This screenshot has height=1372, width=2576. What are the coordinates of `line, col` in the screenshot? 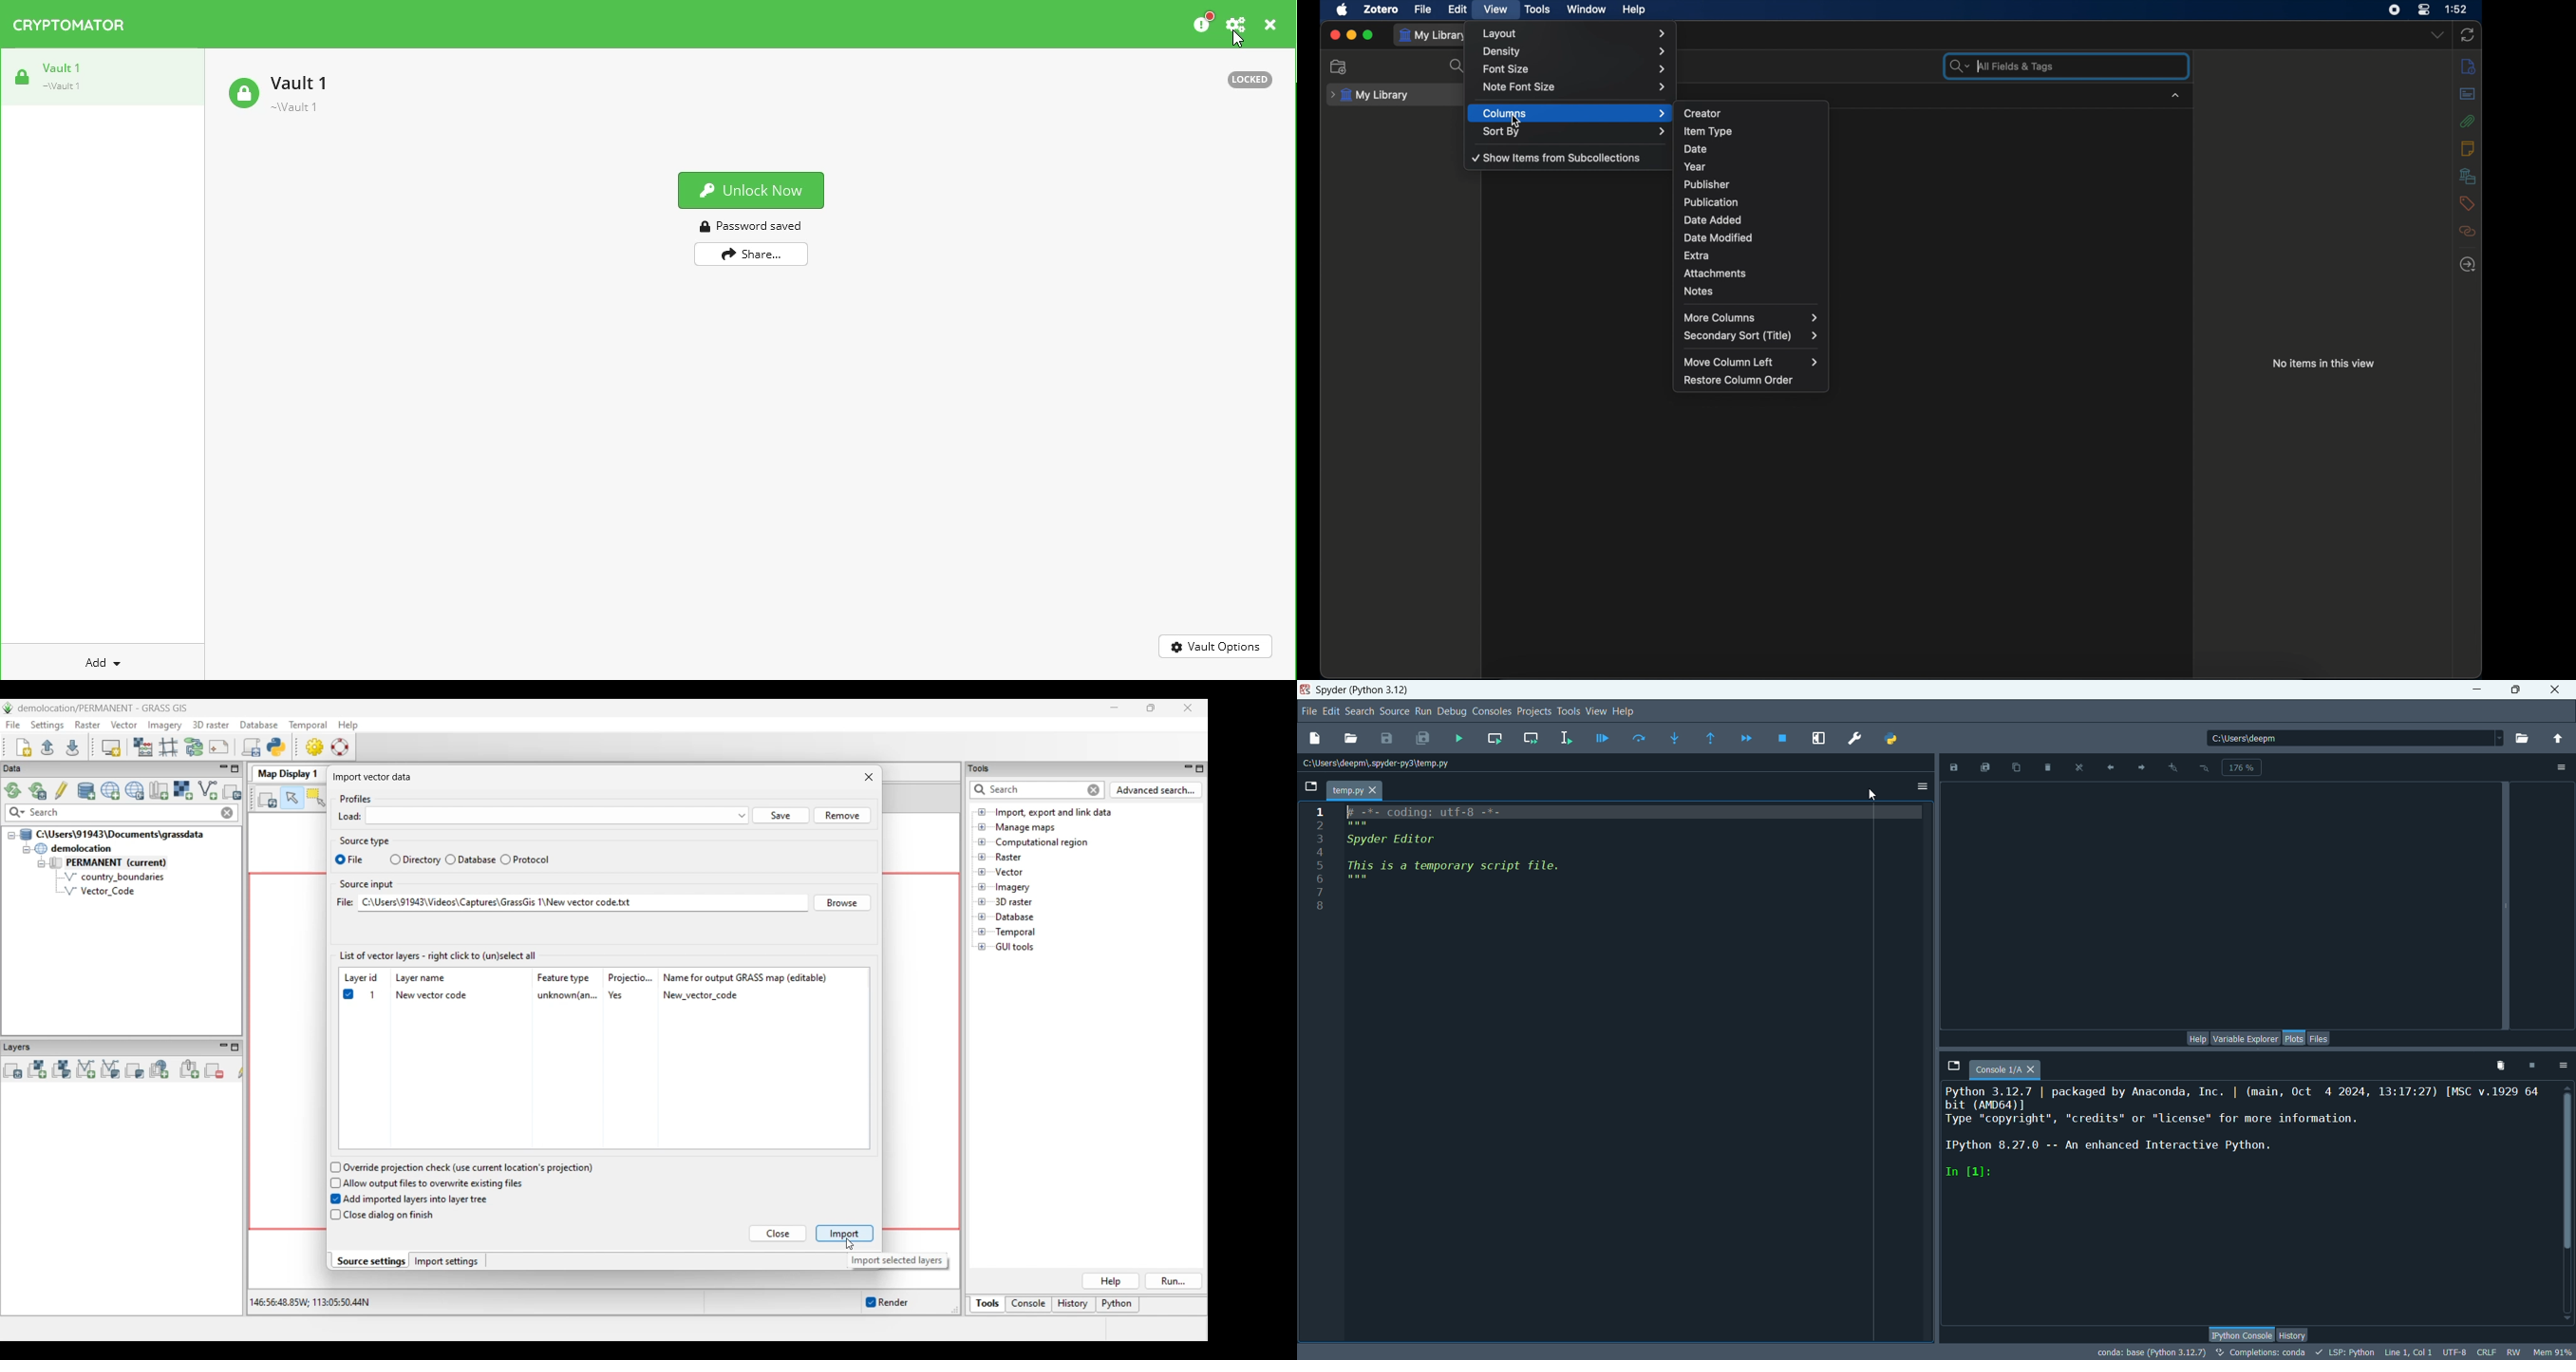 It's located at (2411, 1353).